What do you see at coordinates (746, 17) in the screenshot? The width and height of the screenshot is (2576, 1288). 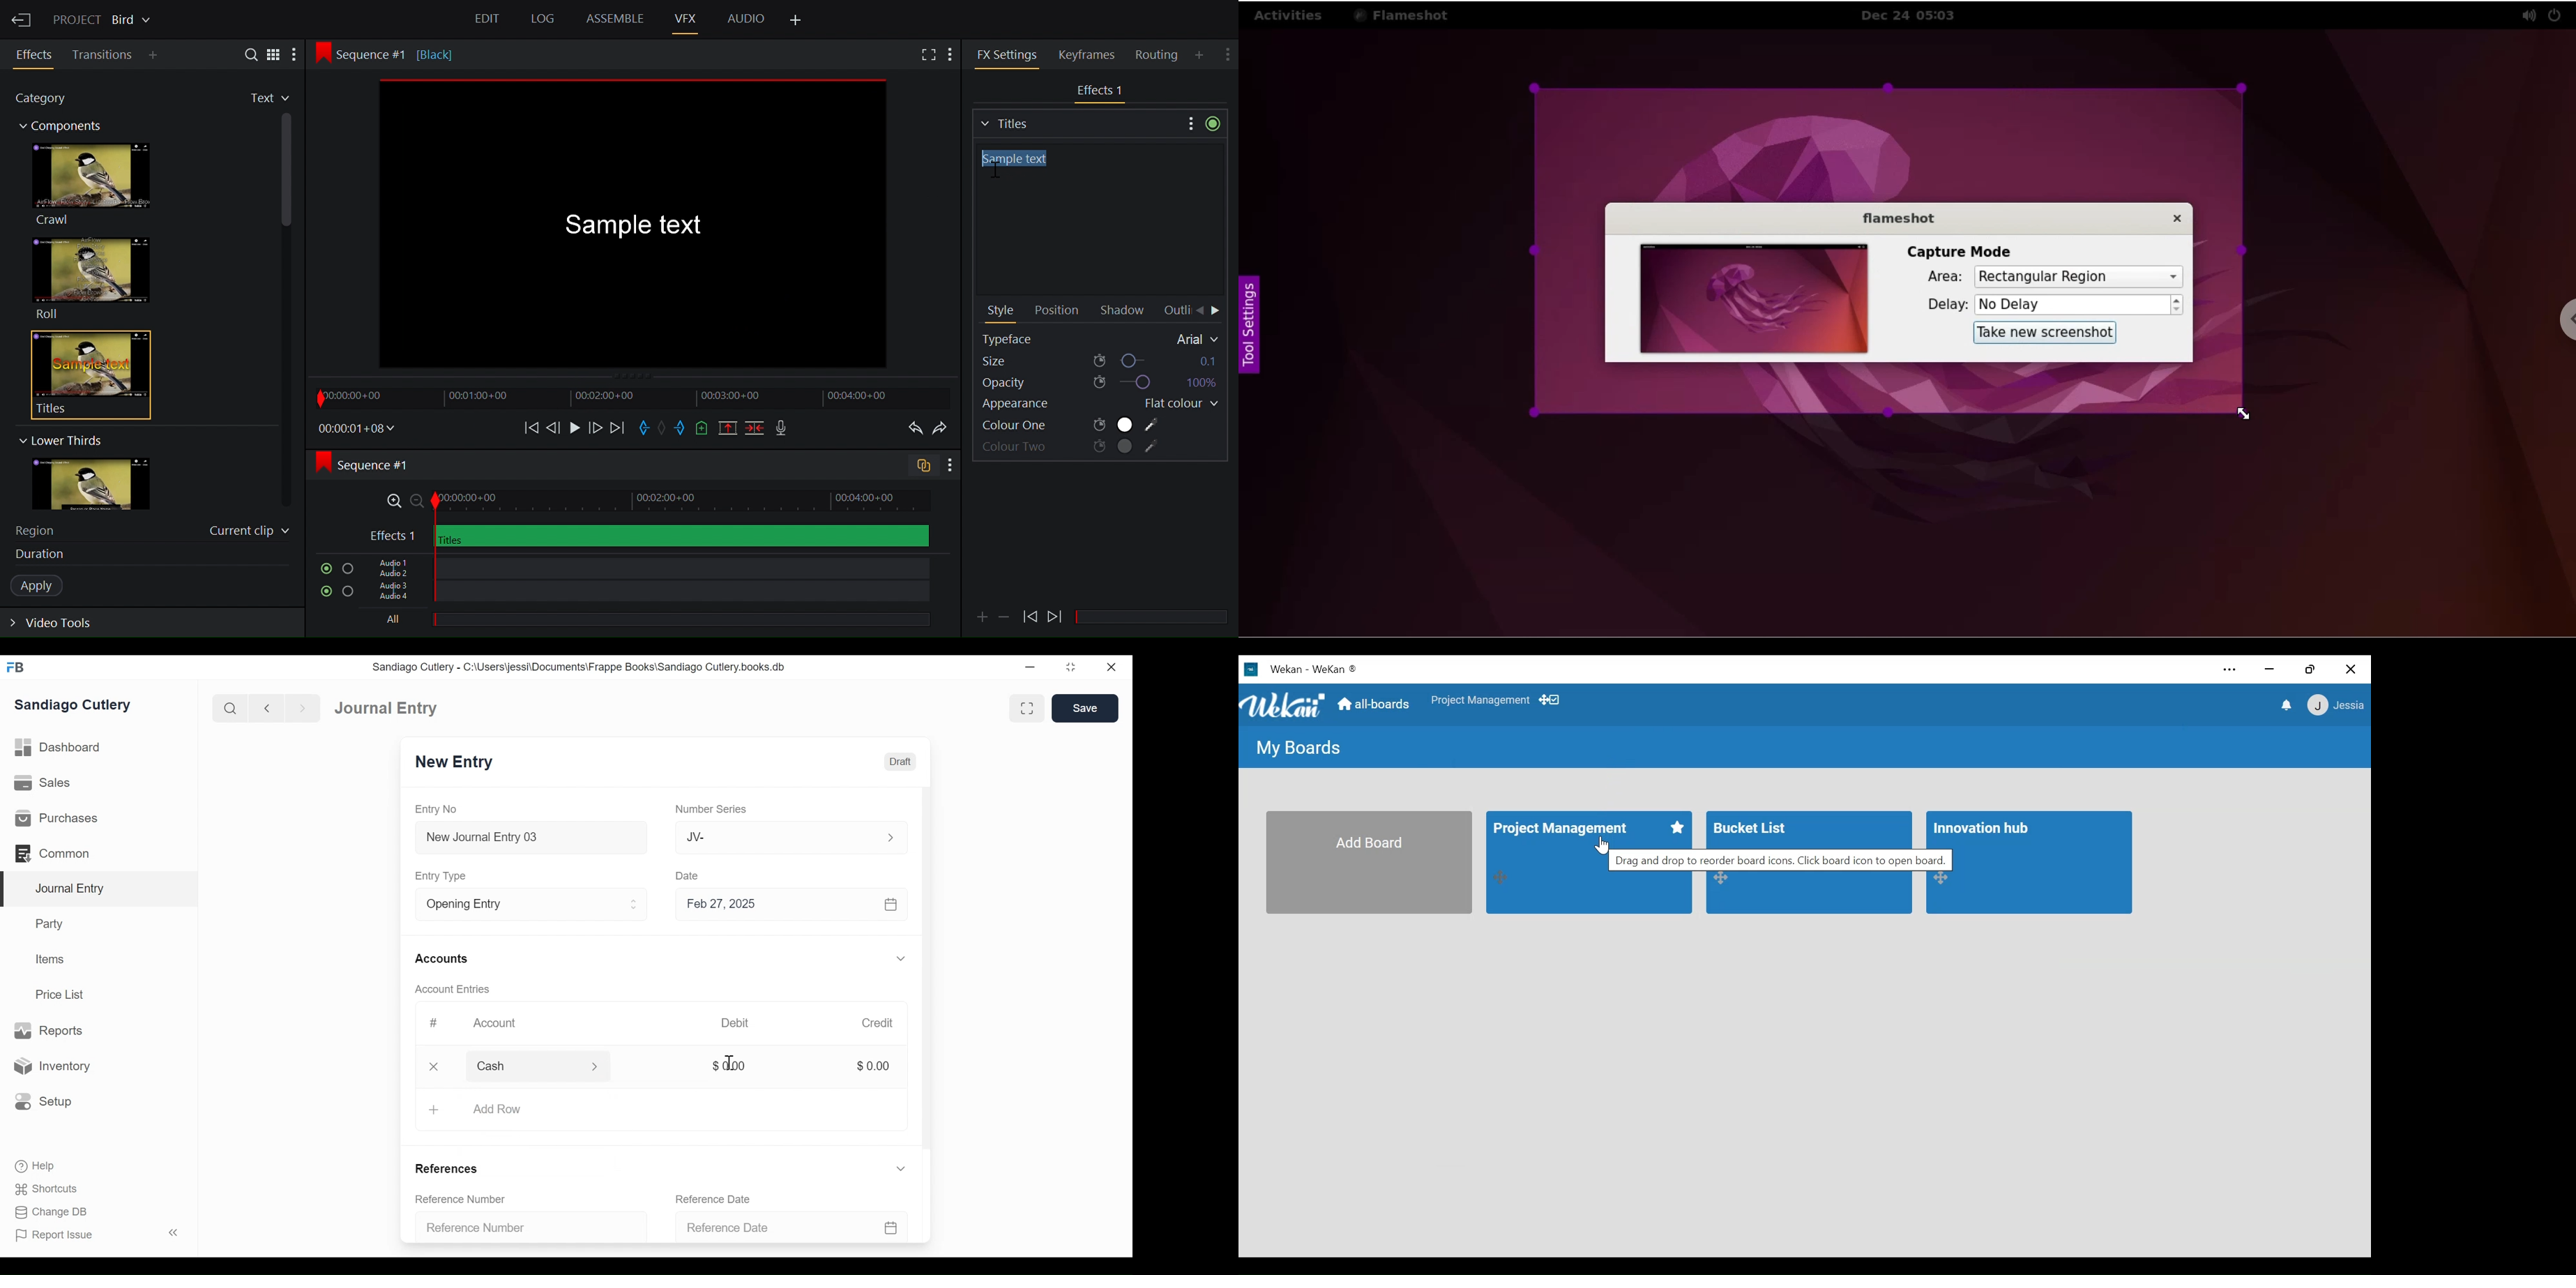 I see `Audio` at bounding box center [746, 17].